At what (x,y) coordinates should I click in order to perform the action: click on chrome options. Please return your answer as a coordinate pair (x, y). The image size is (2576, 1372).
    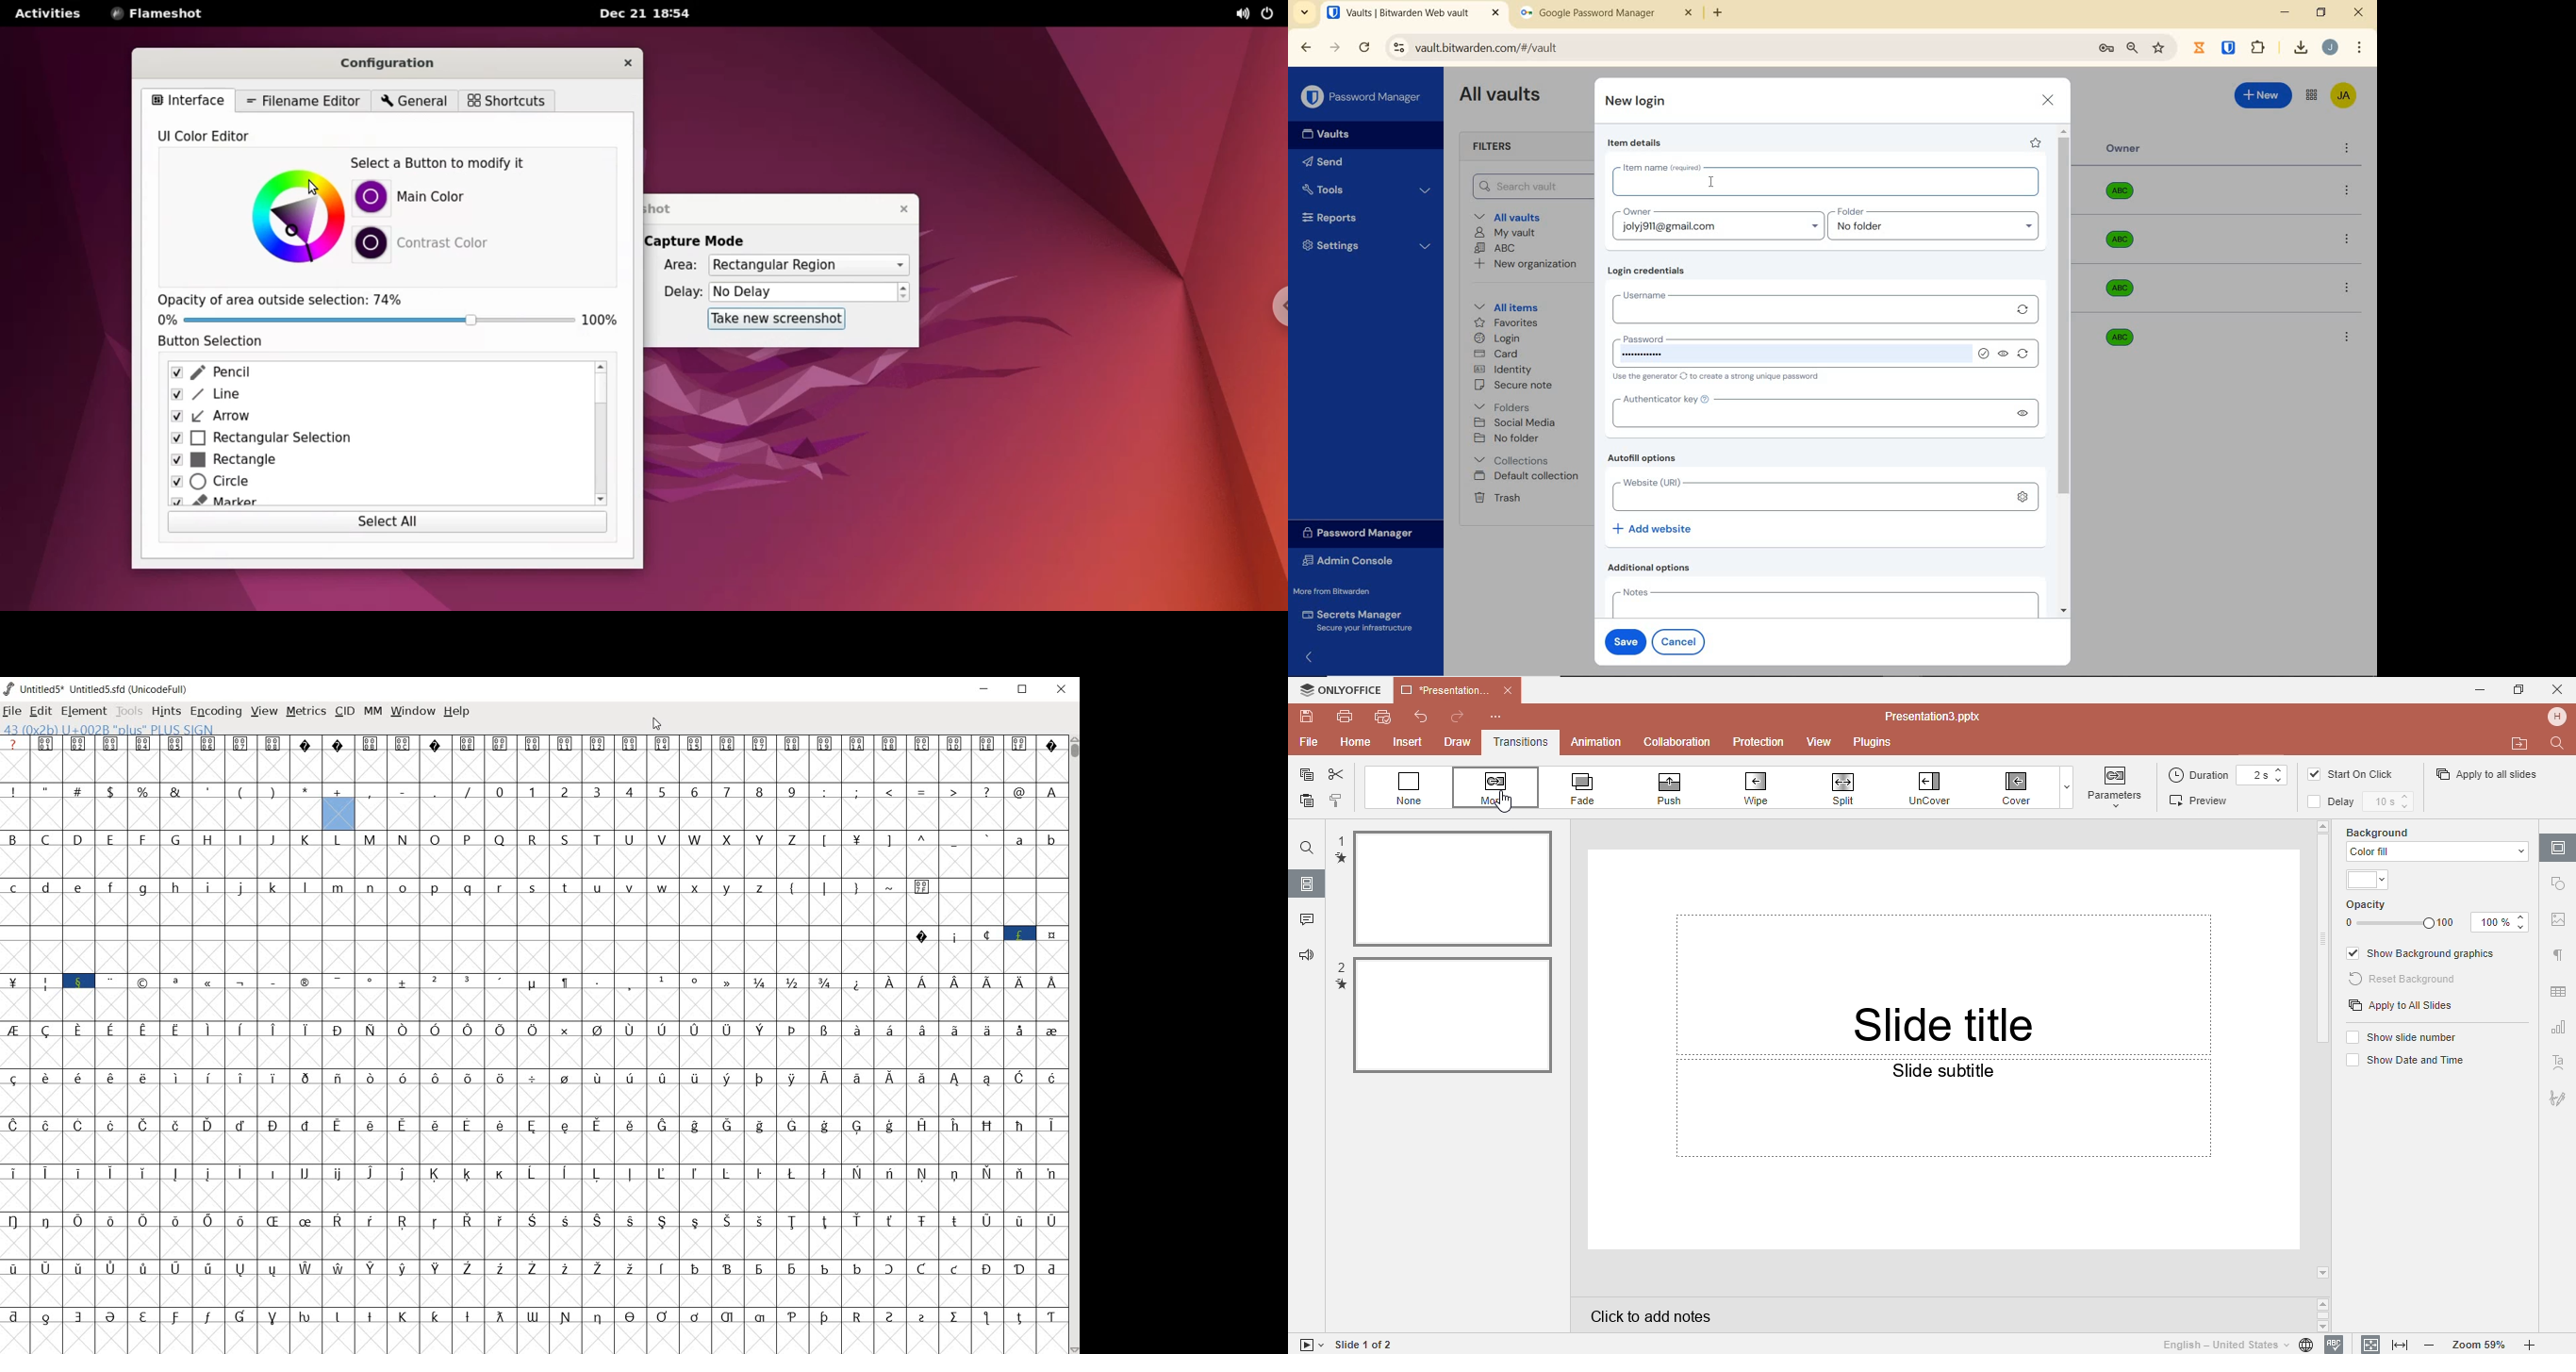
    Looking at the image, I should click on (1273, 306).